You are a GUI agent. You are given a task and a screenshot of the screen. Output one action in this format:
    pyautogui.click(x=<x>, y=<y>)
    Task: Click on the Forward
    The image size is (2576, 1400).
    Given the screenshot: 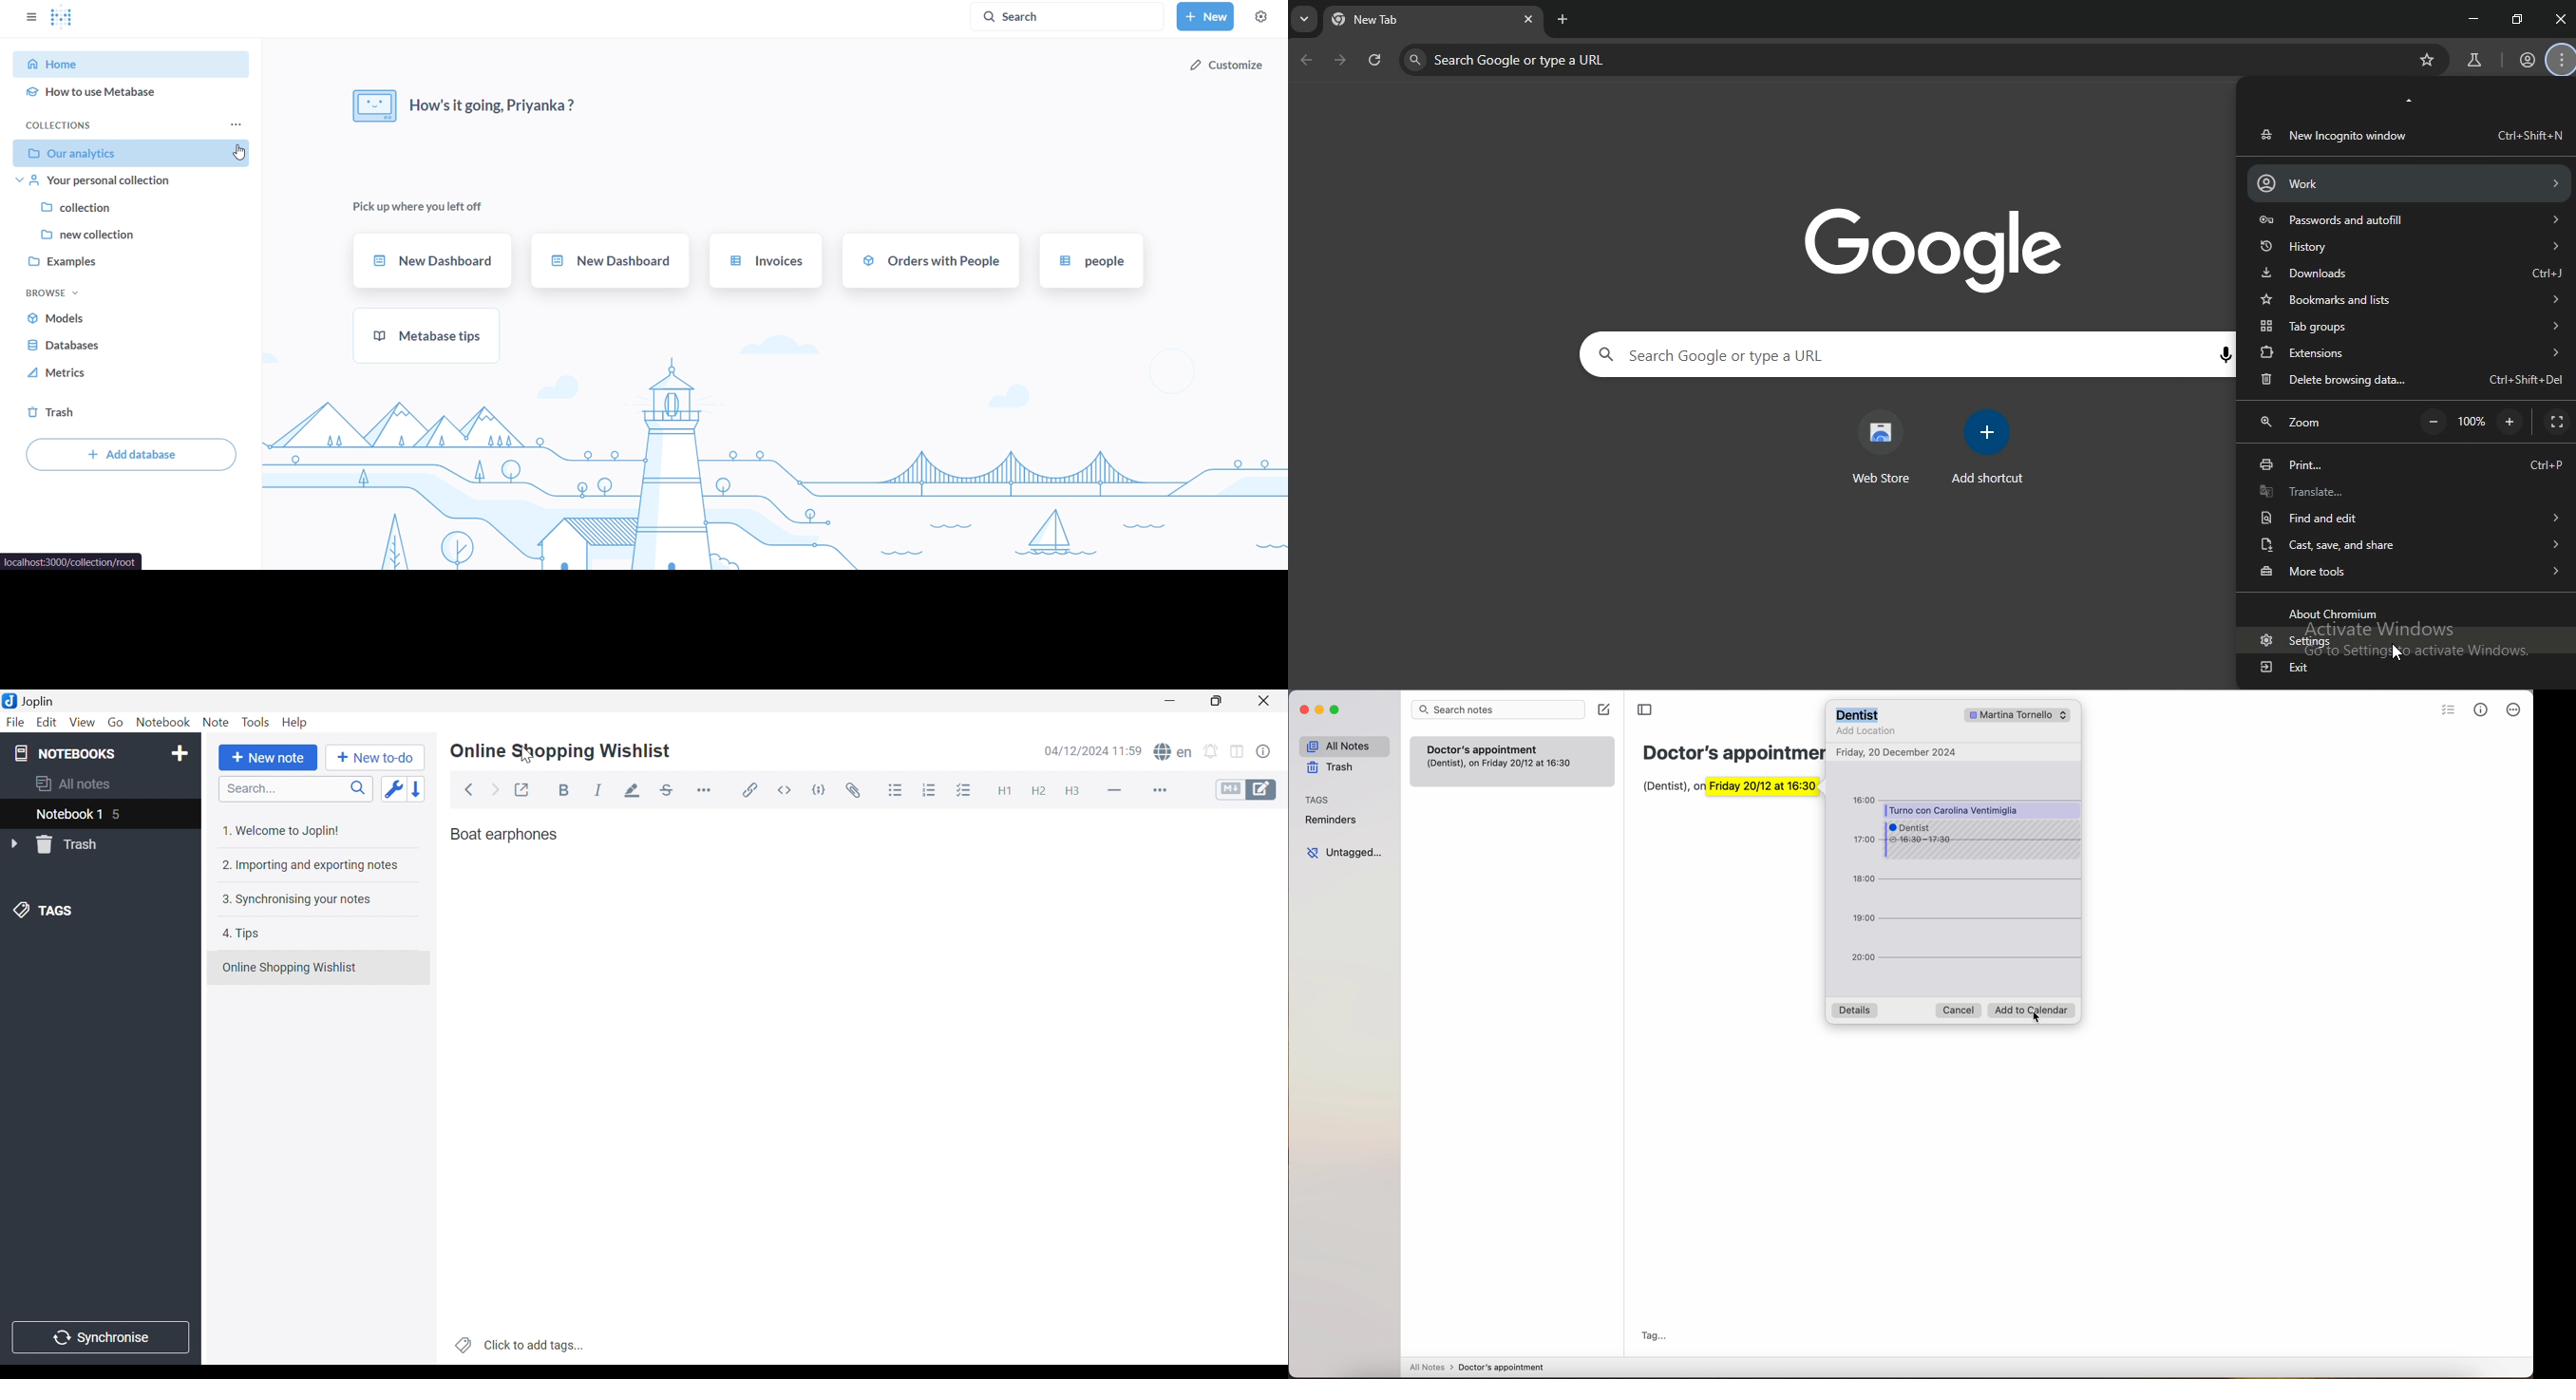 What is the action you would take?
    pyautogui.click(x=497, y=791)
    